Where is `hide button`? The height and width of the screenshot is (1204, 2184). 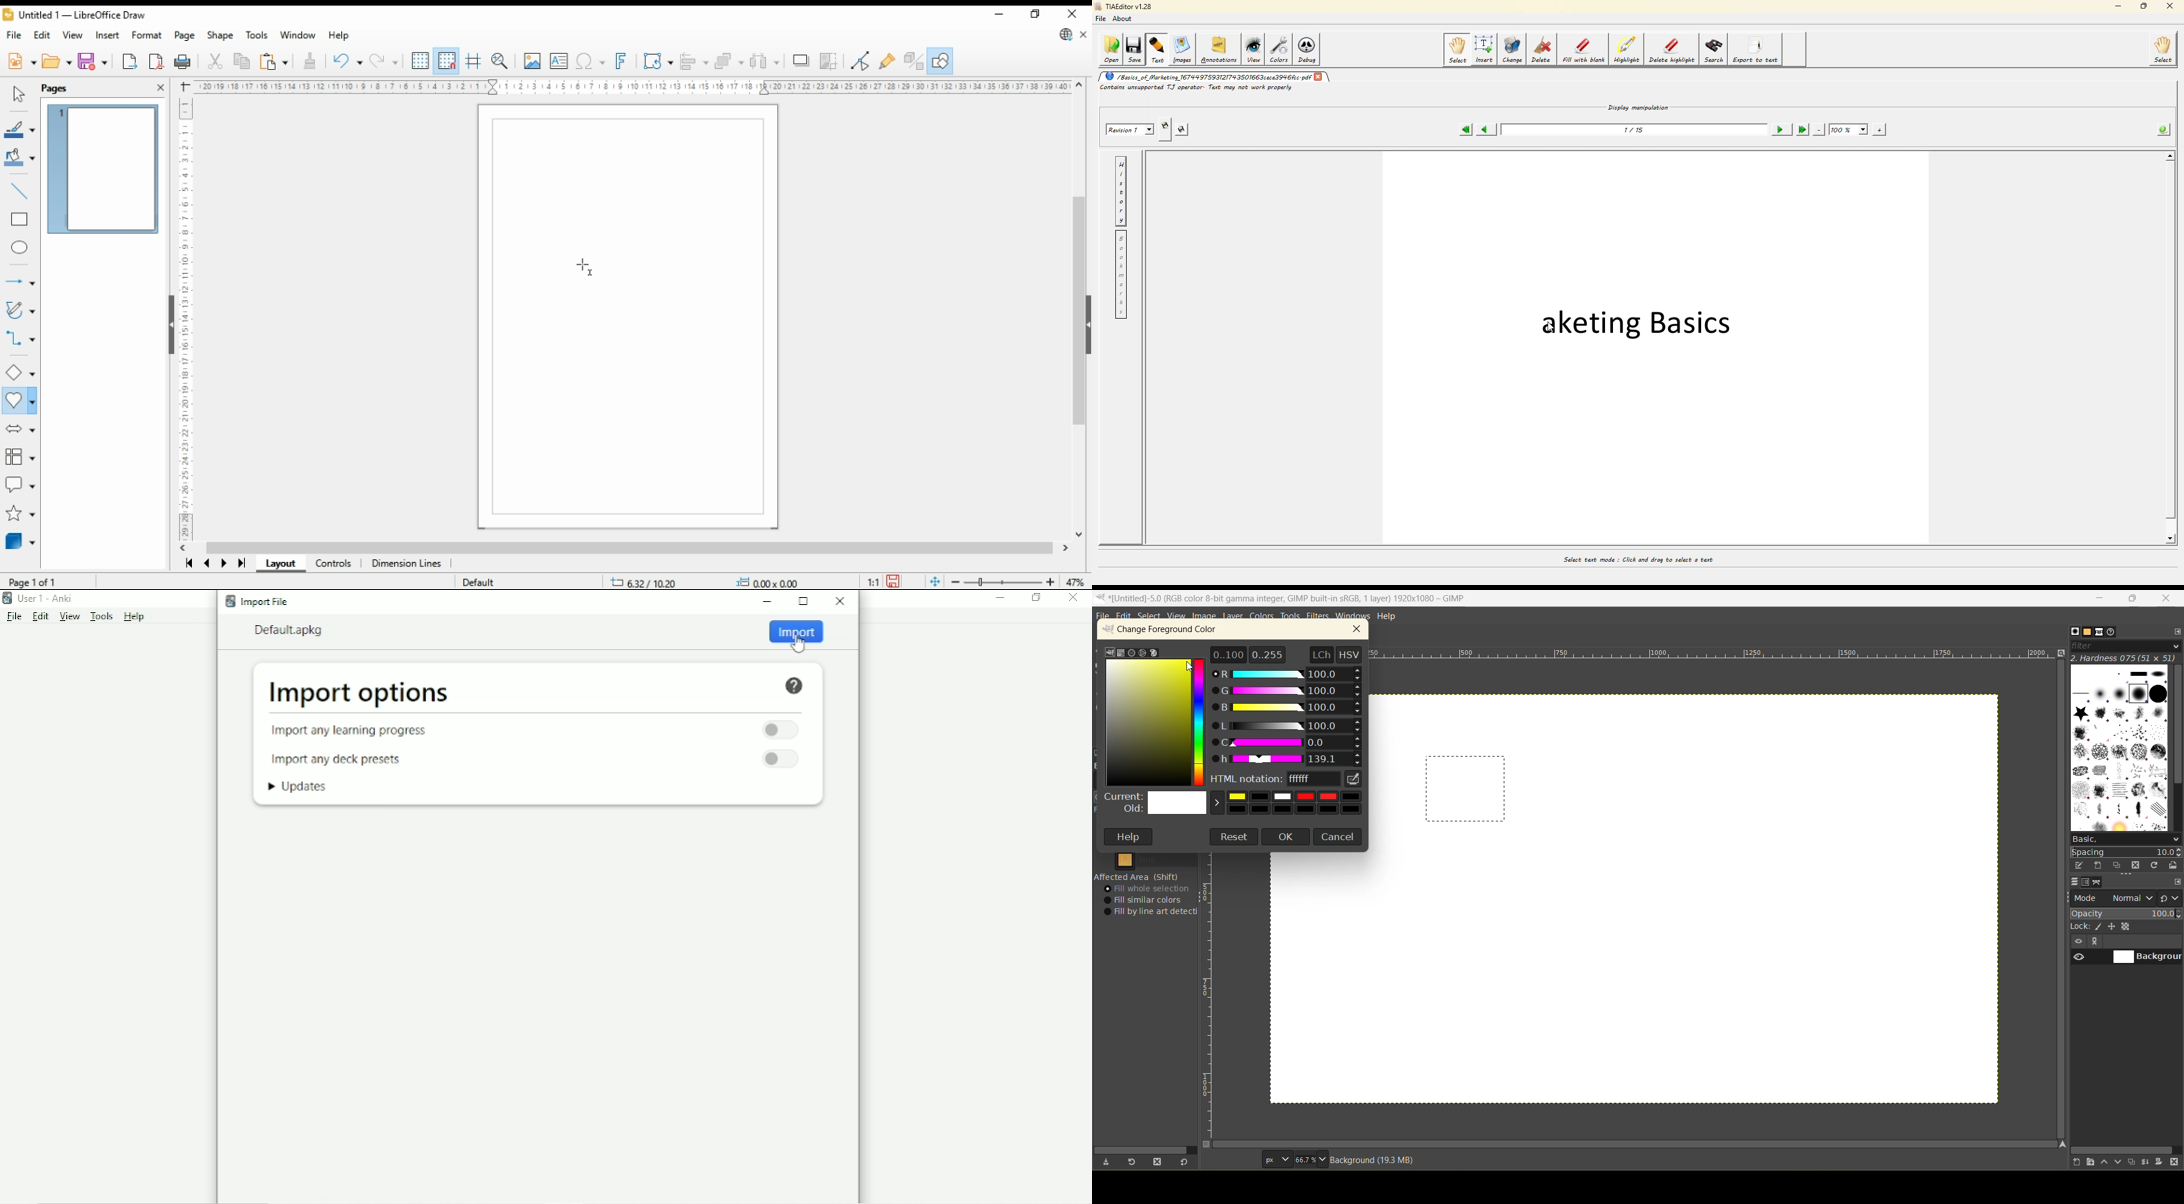
hide button is located at coordinates (170, 324).